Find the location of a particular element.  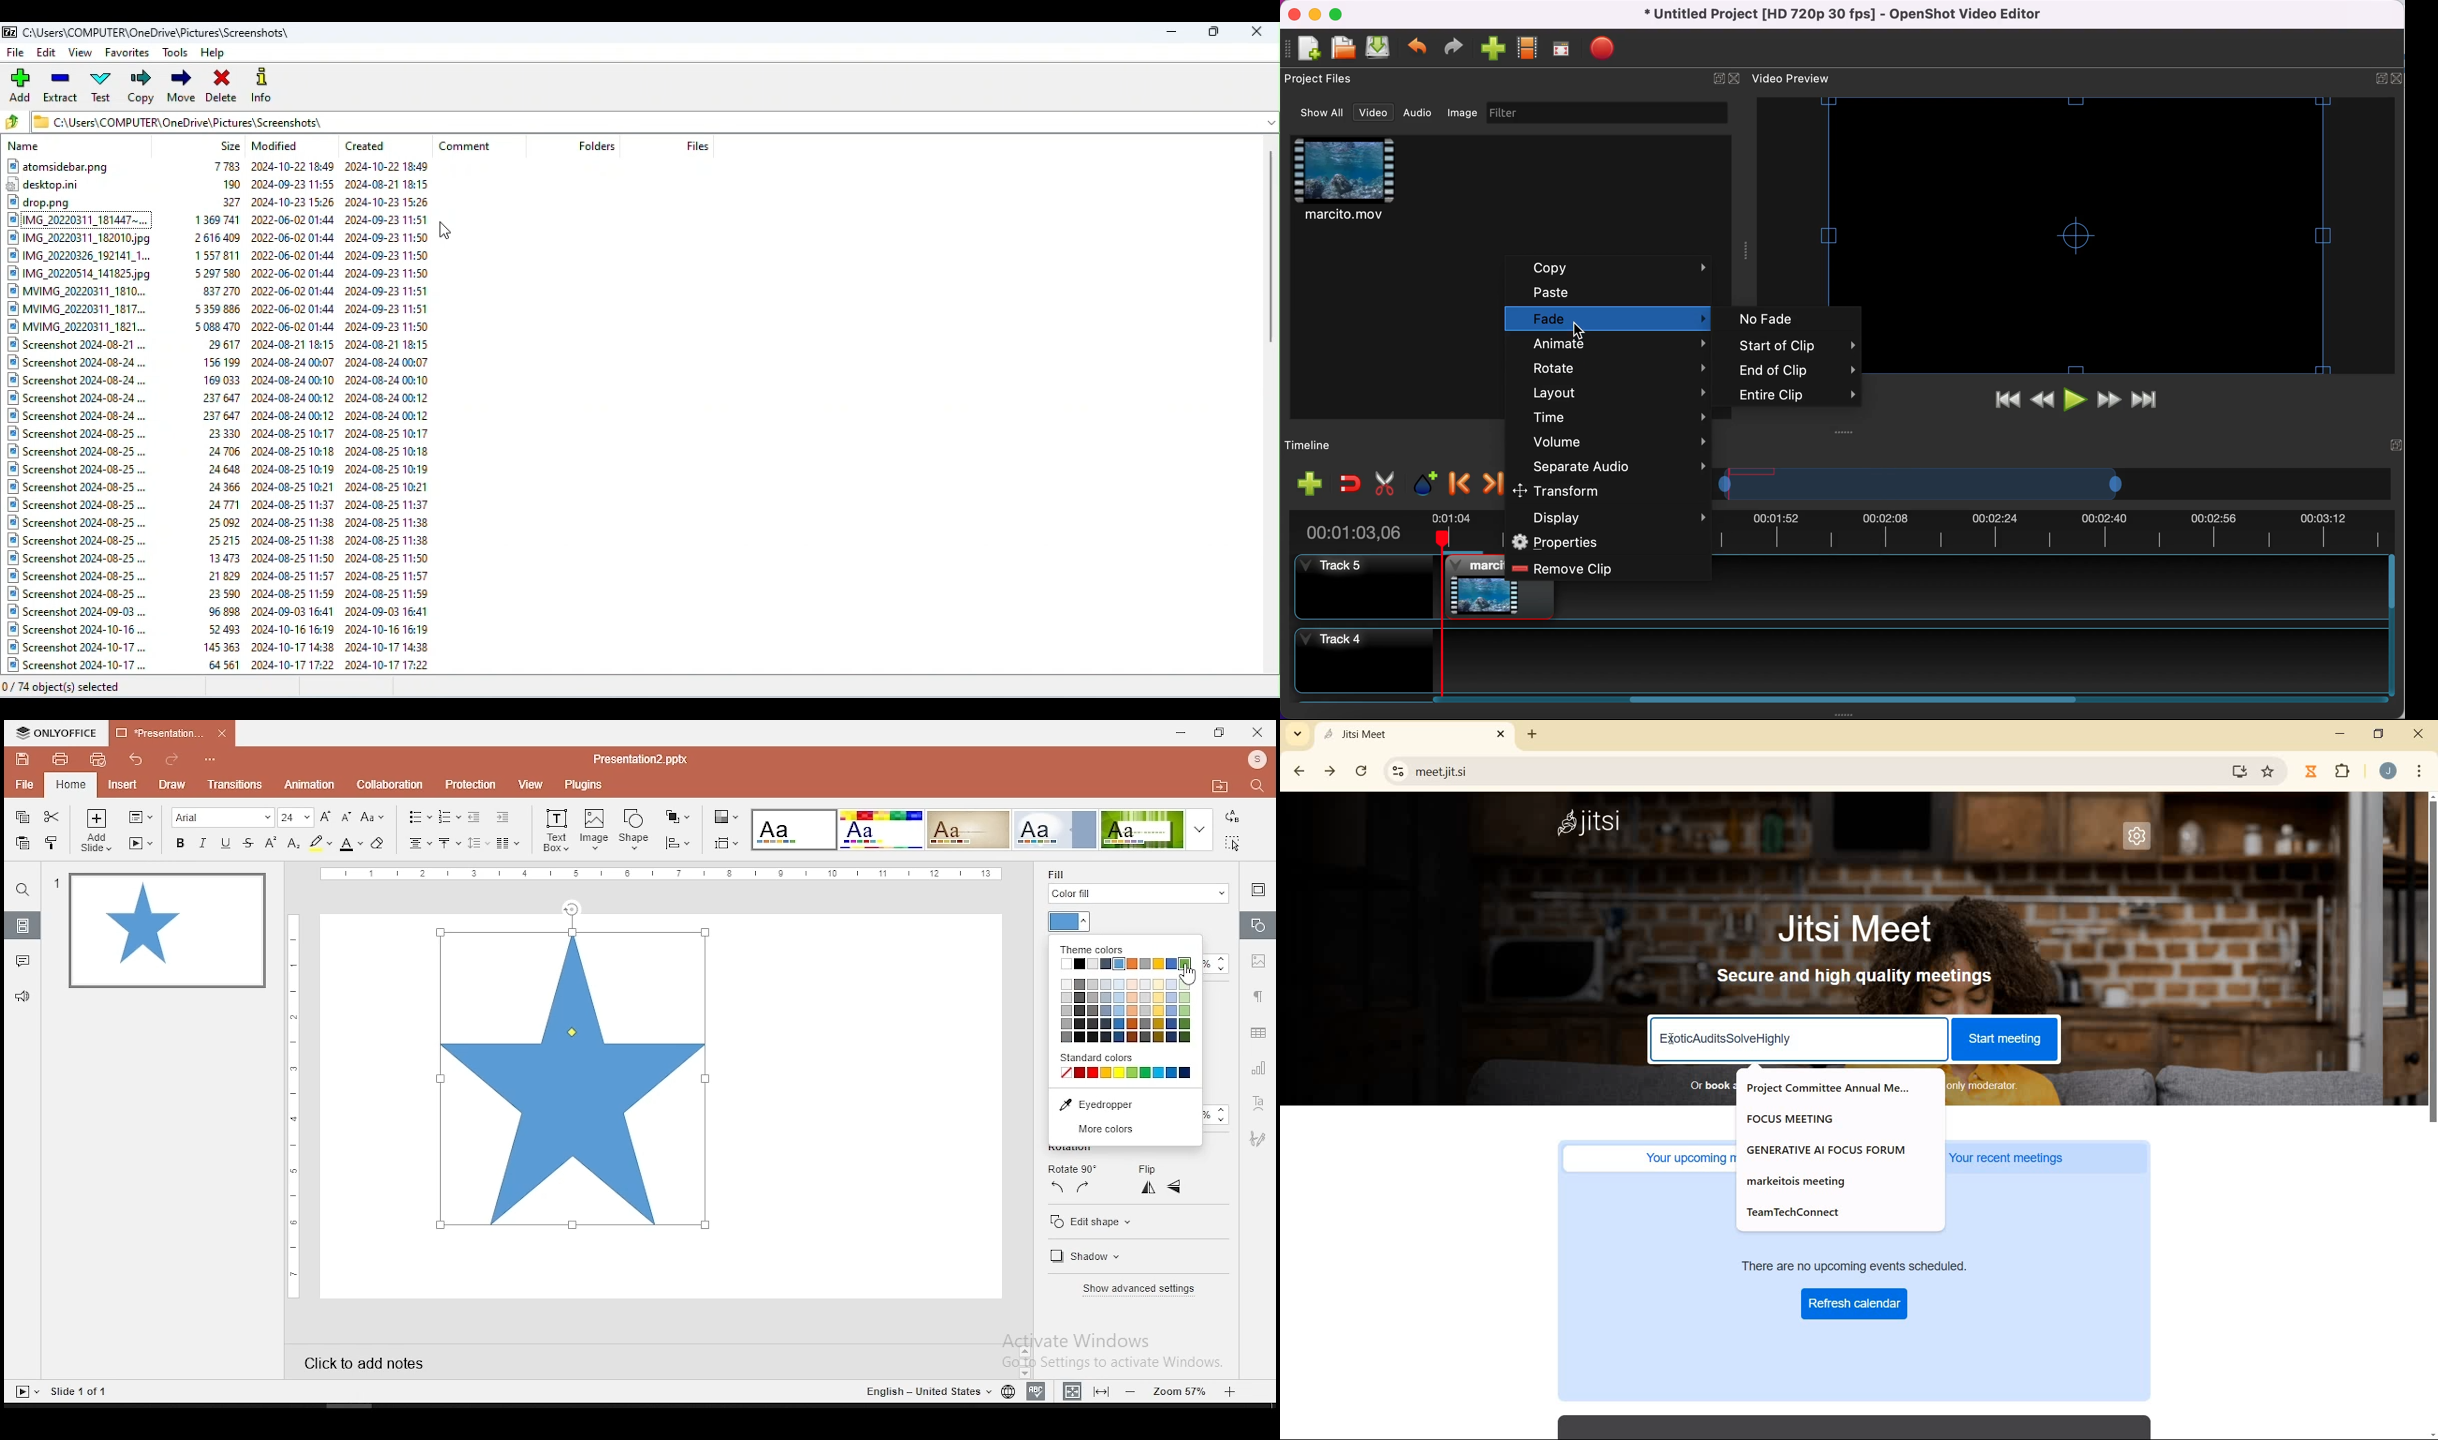

show advanced settings is located at coordinates (1141, 1287).